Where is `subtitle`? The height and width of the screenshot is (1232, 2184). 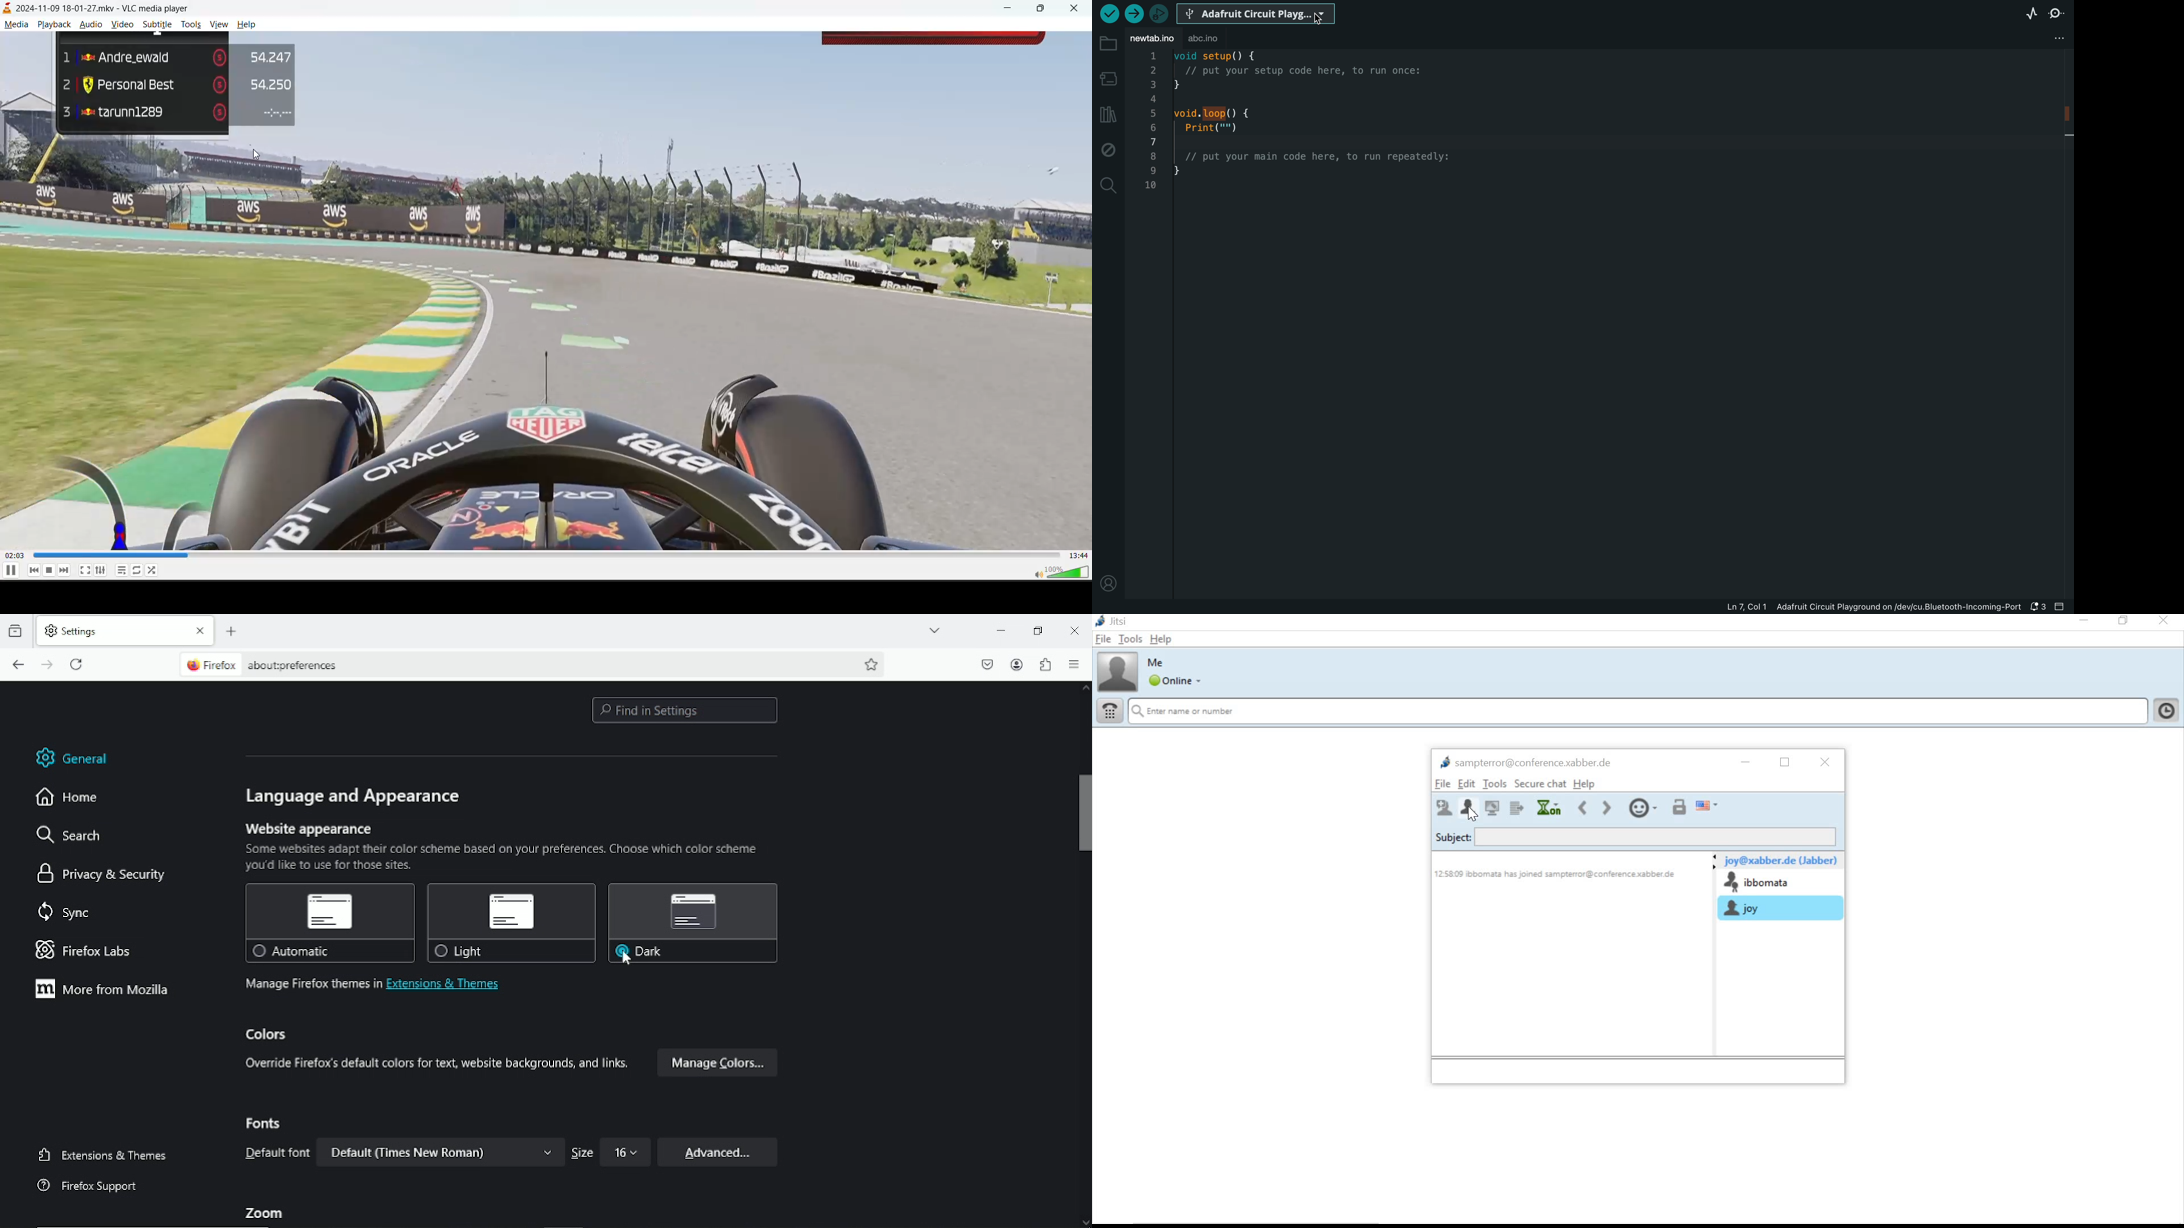 subtitle is located at coordinates (158, 25).